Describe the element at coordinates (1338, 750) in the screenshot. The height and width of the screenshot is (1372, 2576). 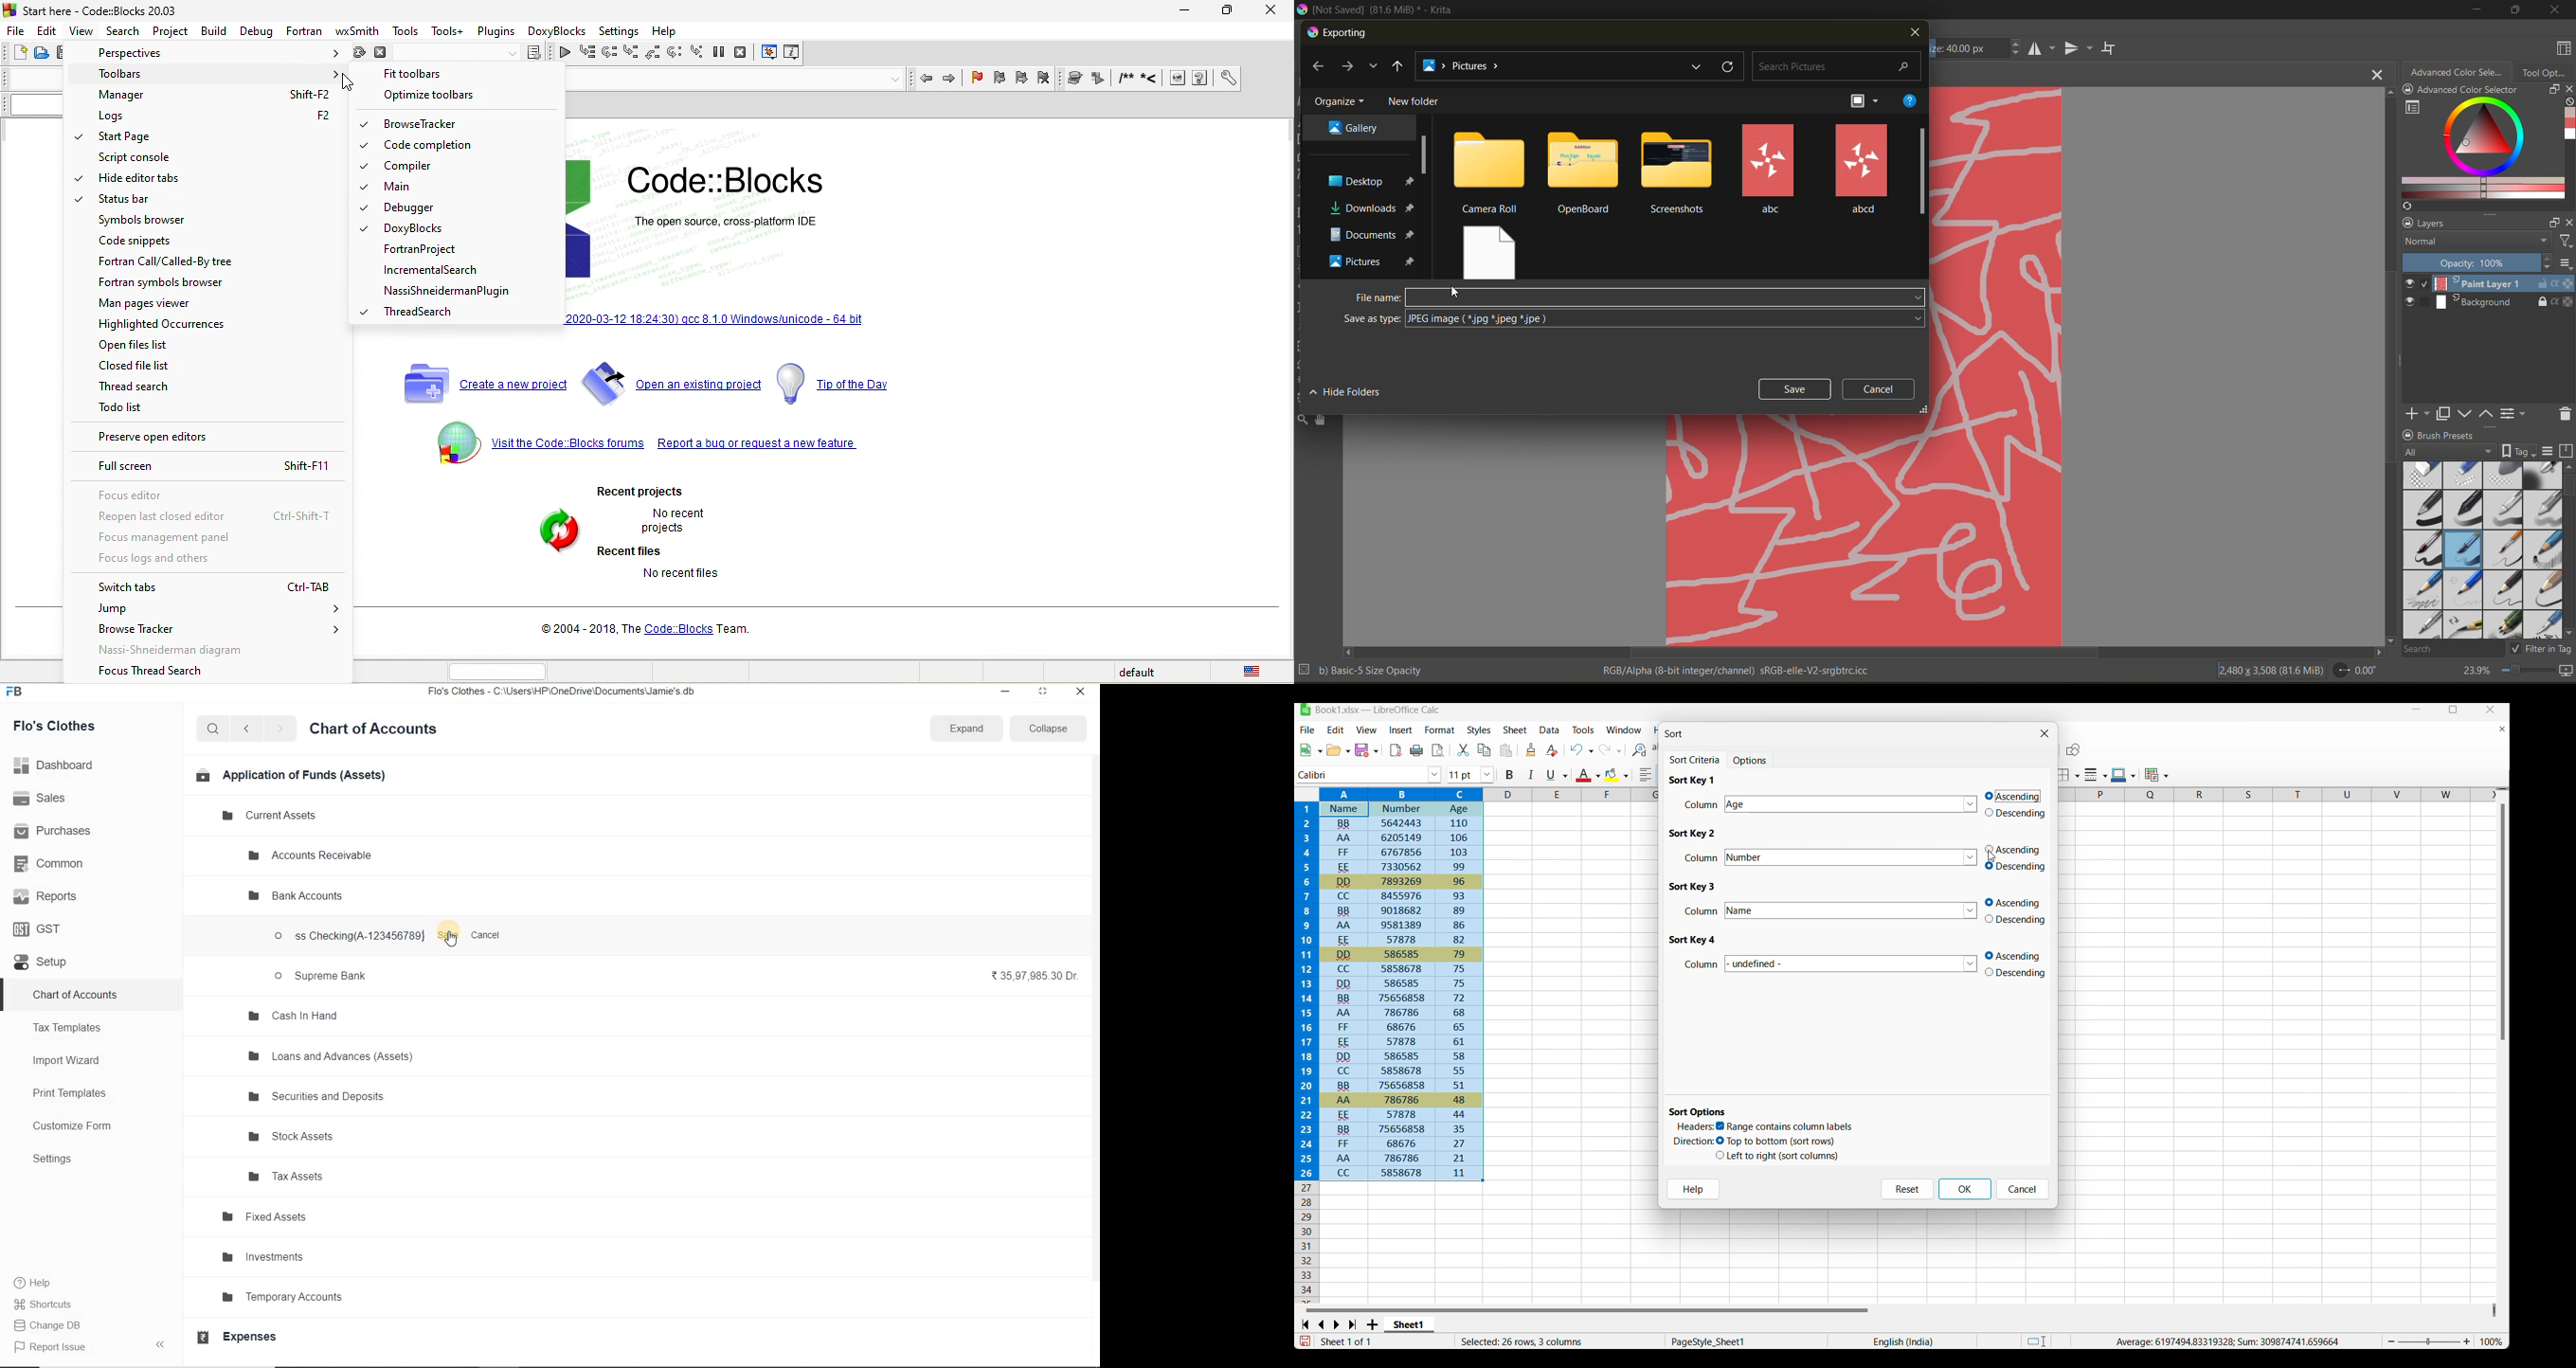
I see `Open options` at that location.